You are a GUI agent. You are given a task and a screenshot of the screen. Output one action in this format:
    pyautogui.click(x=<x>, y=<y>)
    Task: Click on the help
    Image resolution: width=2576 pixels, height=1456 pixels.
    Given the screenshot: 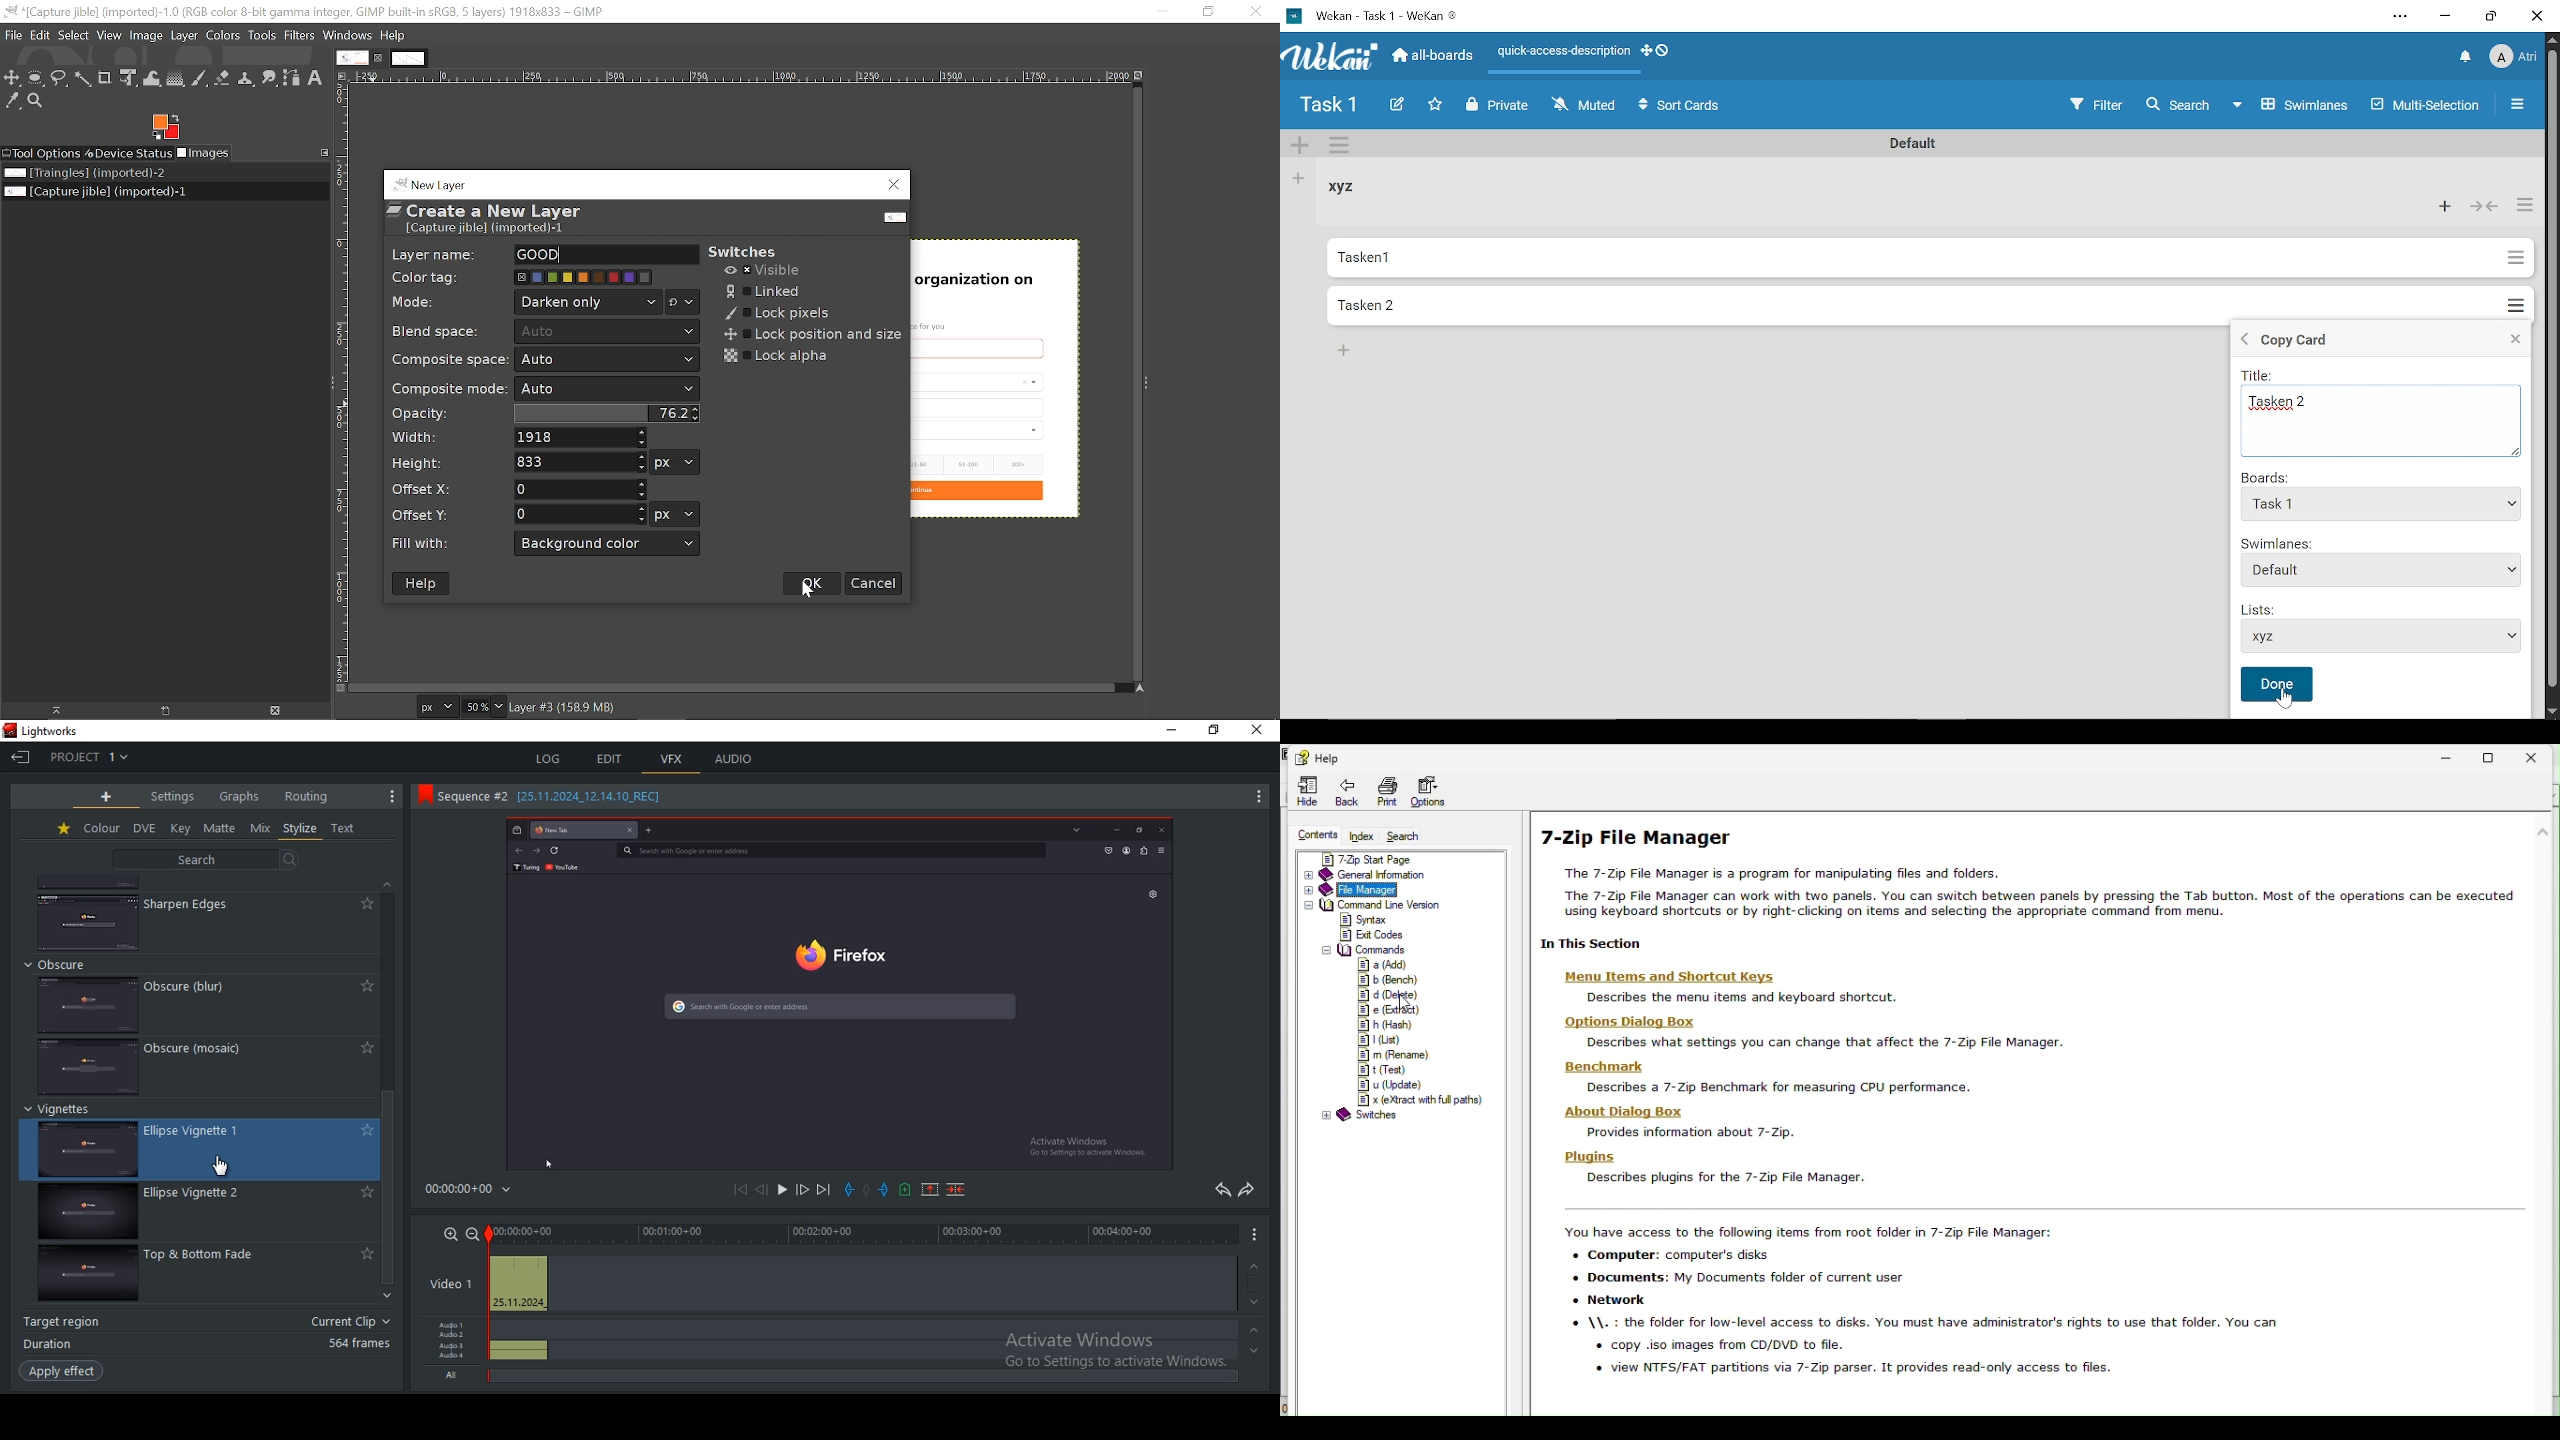 What is the action you would take?
    pyautogui.click(x=1318, y=758)
    